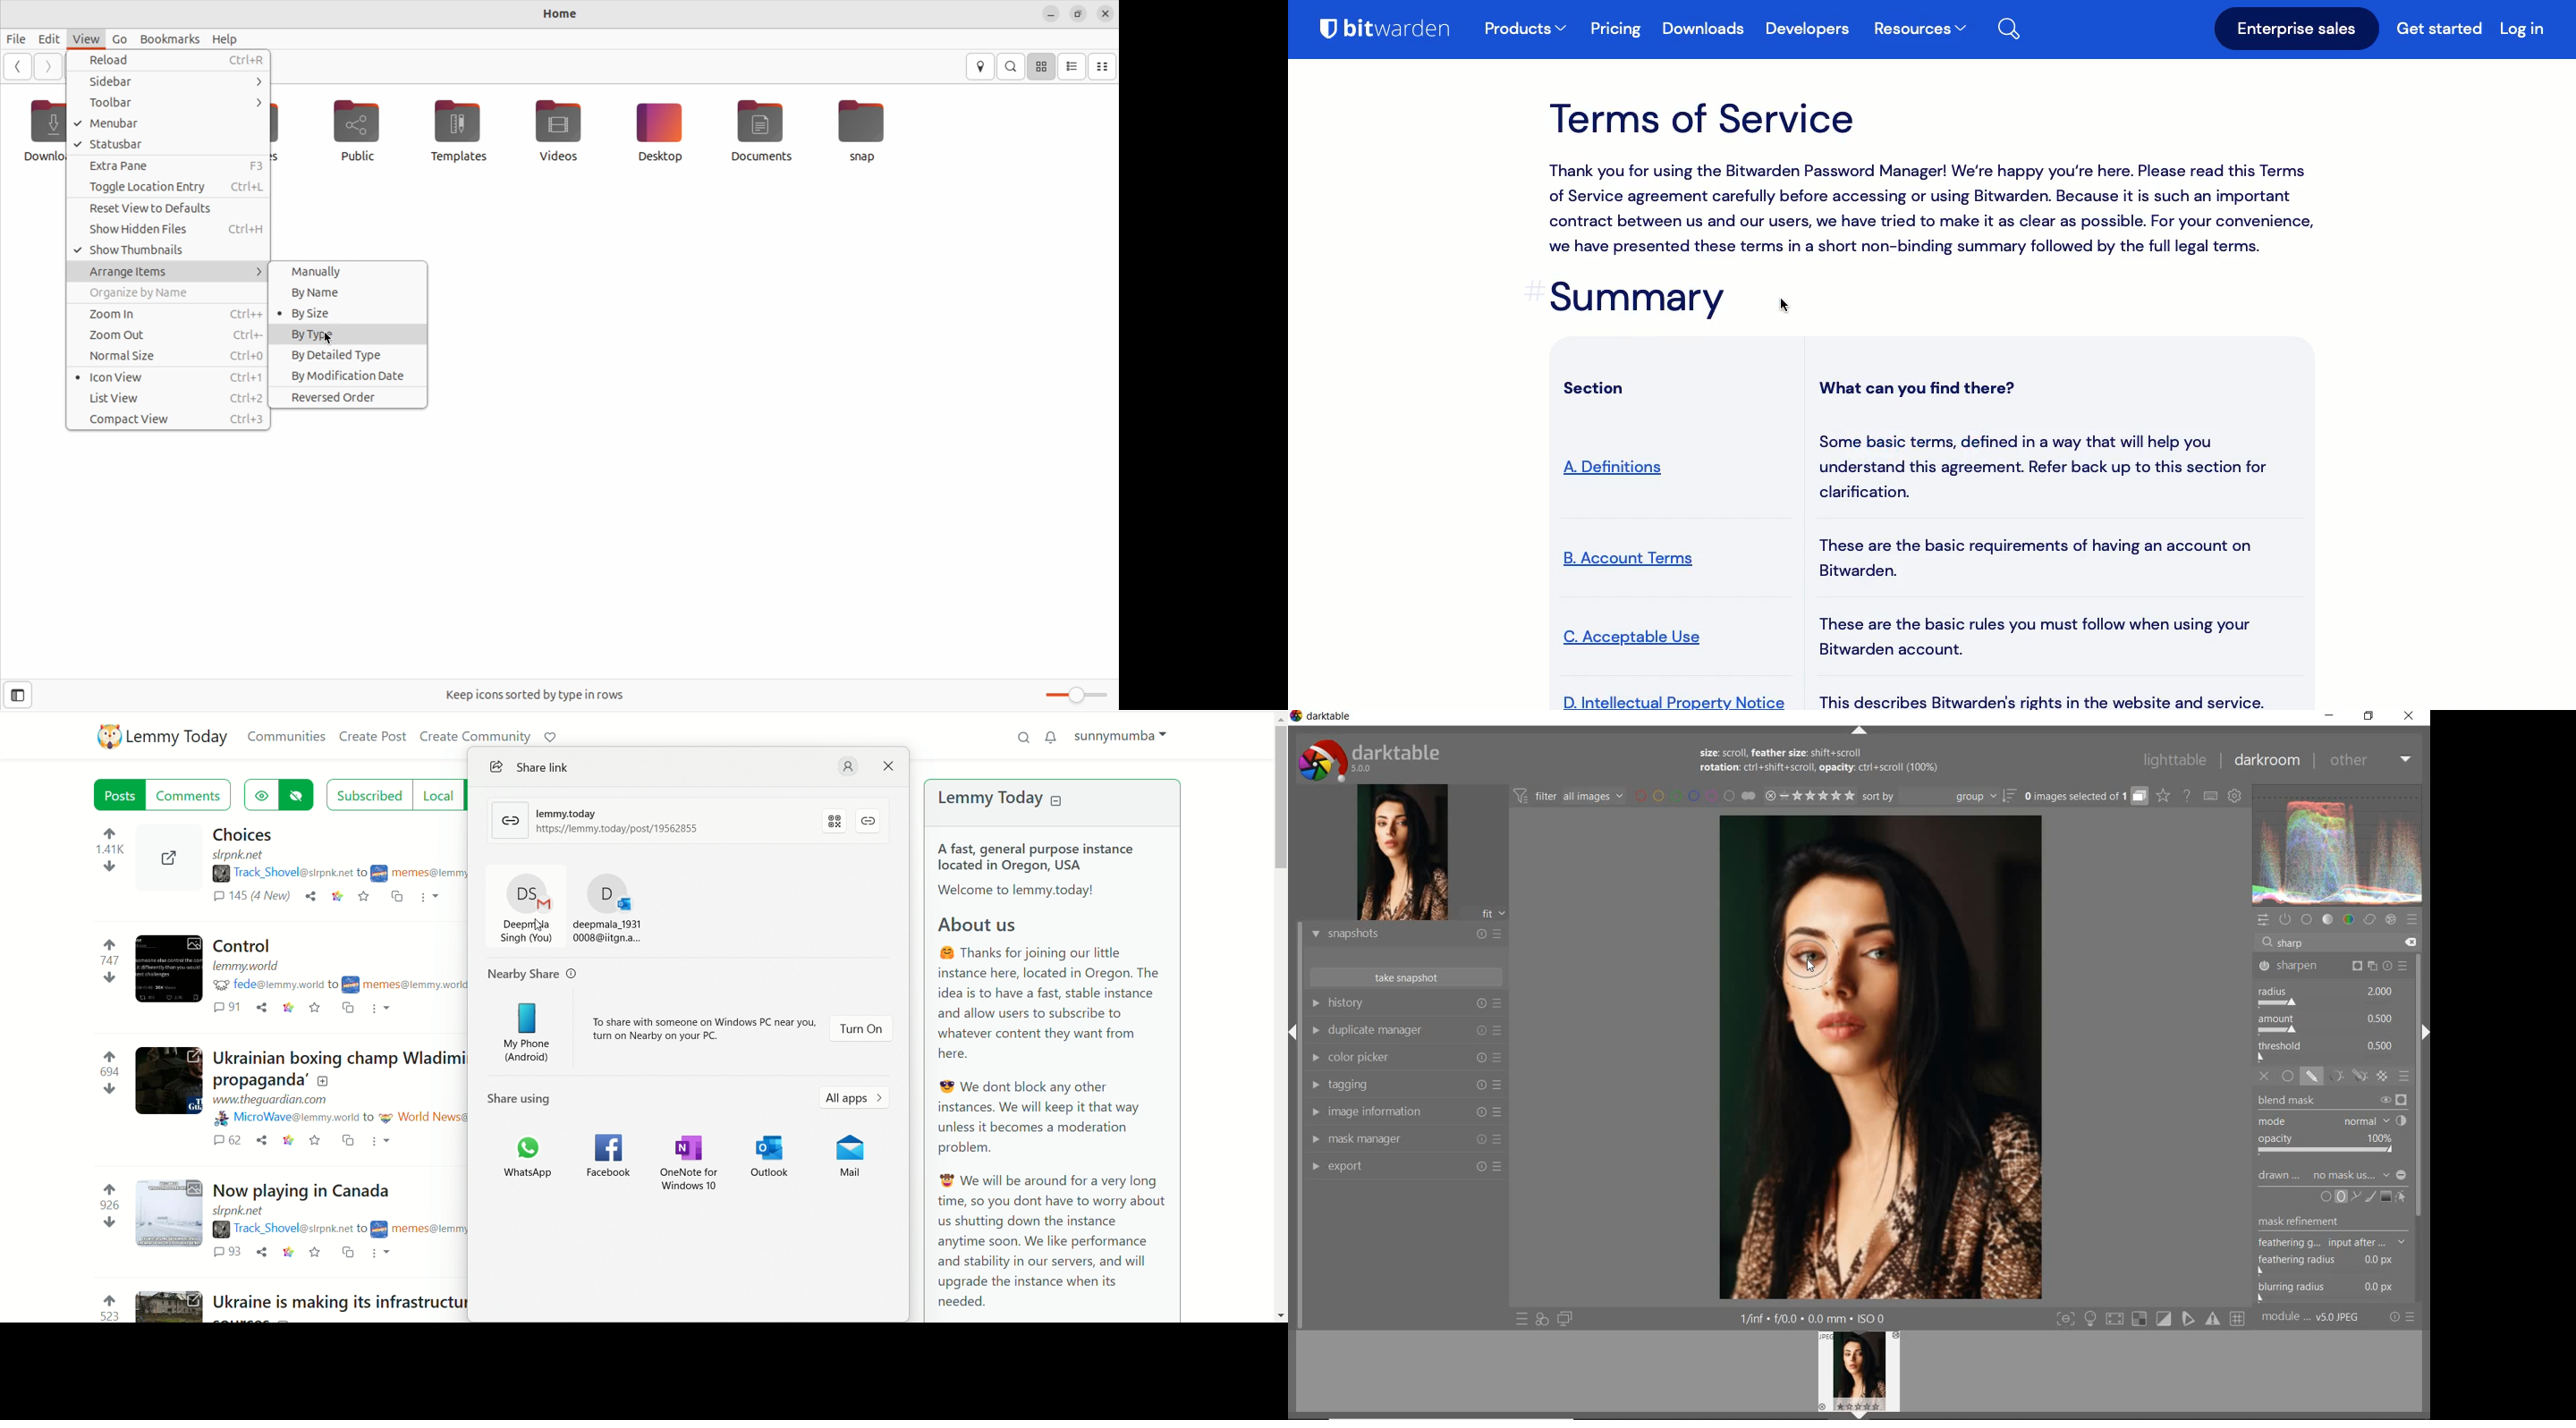 Image resolution: width=2576 pixels, height=1428 pixels. What do you see at coordinates (168, 165) in the screenshot?
I see `extra pane` at bounding box center [168, 165].